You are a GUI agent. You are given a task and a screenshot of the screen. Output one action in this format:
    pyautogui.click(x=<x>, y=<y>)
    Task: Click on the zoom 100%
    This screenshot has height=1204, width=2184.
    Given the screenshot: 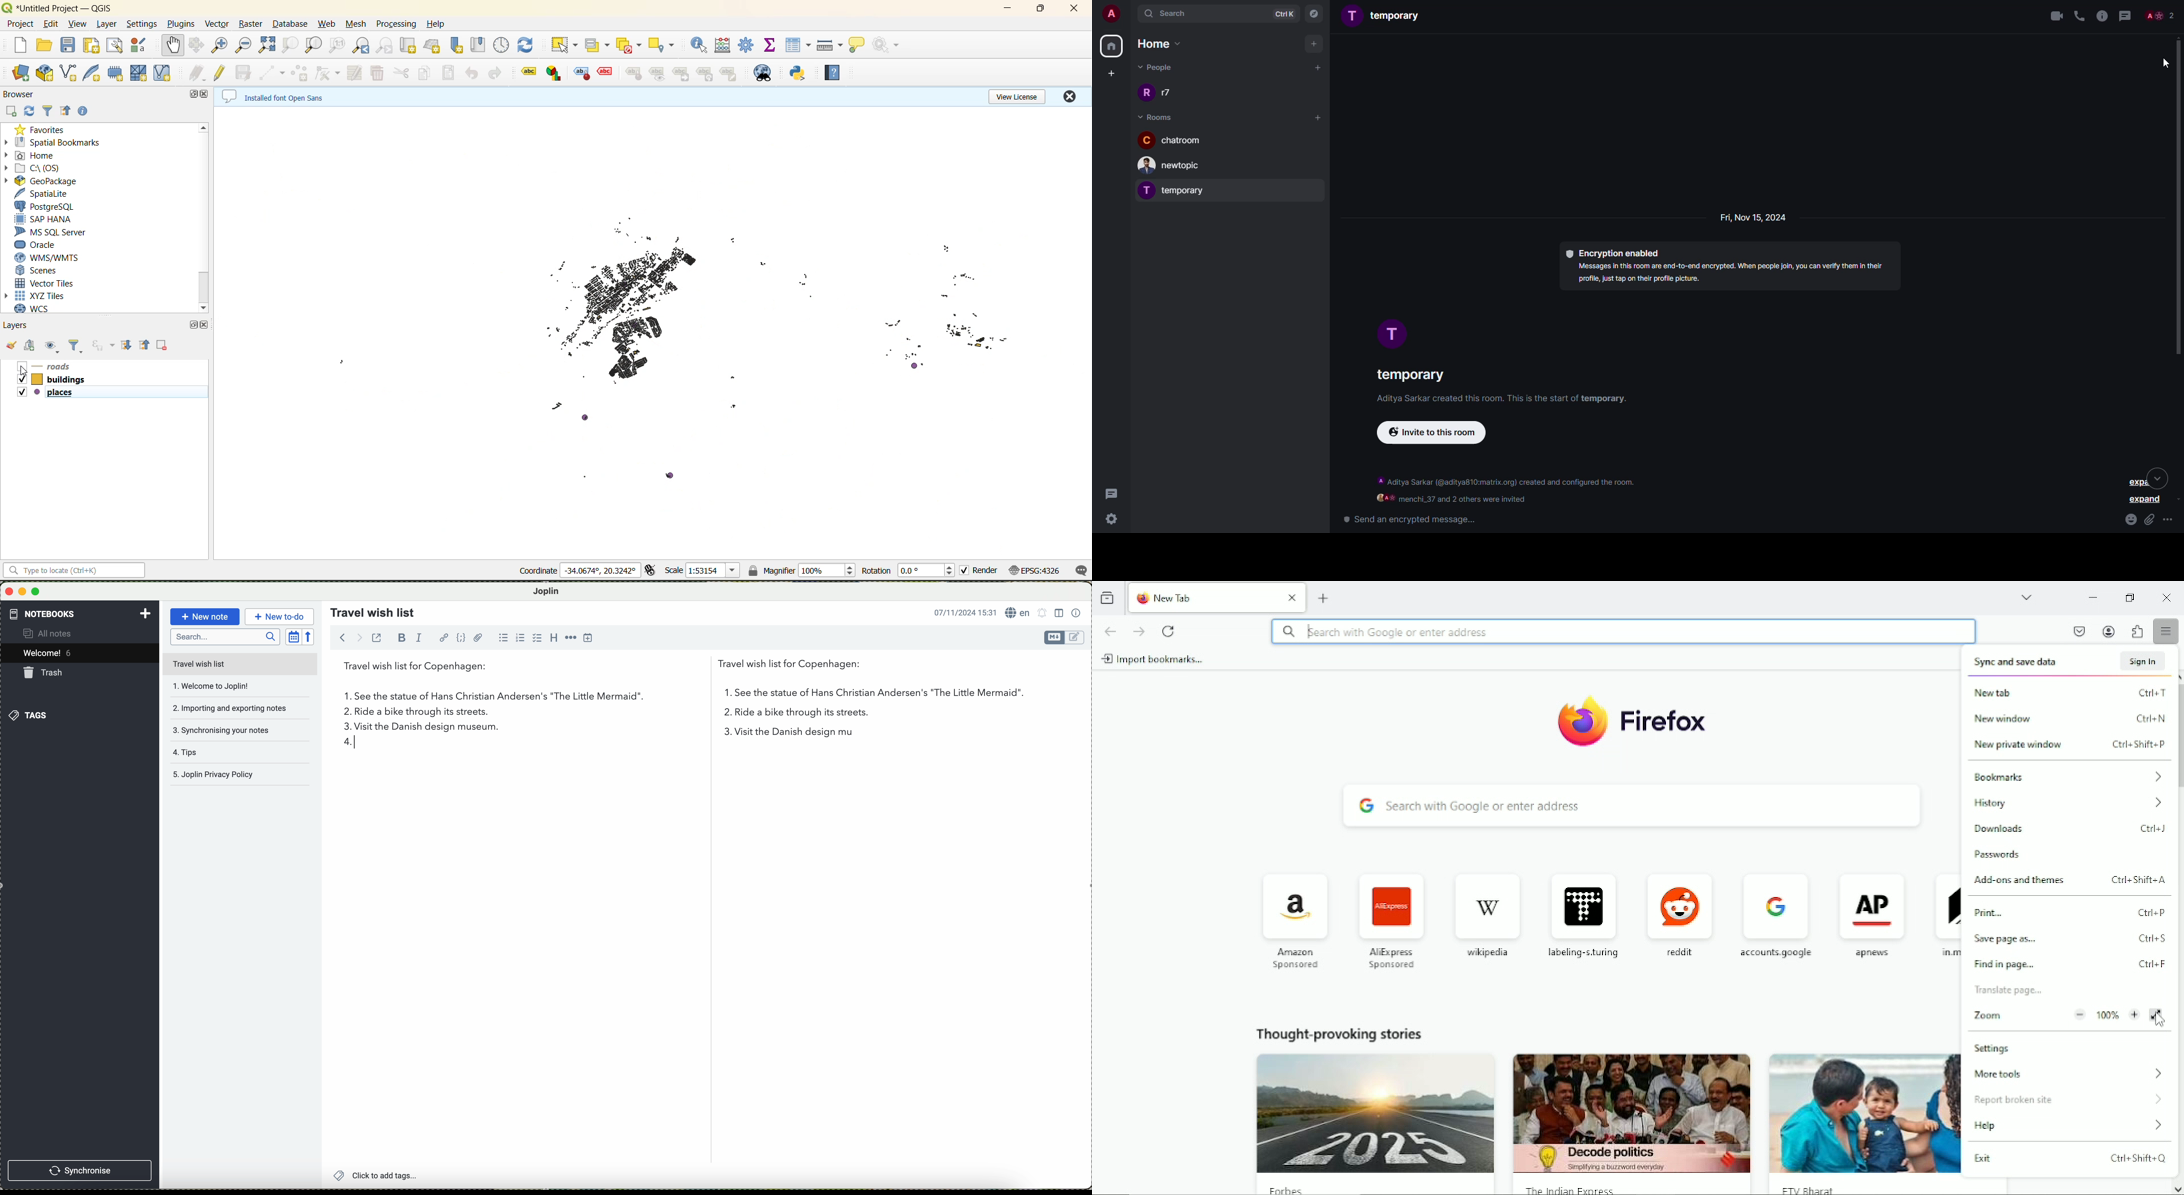 What is the action you would take?
    pyautogui.click(x=2057, y=1018)
    